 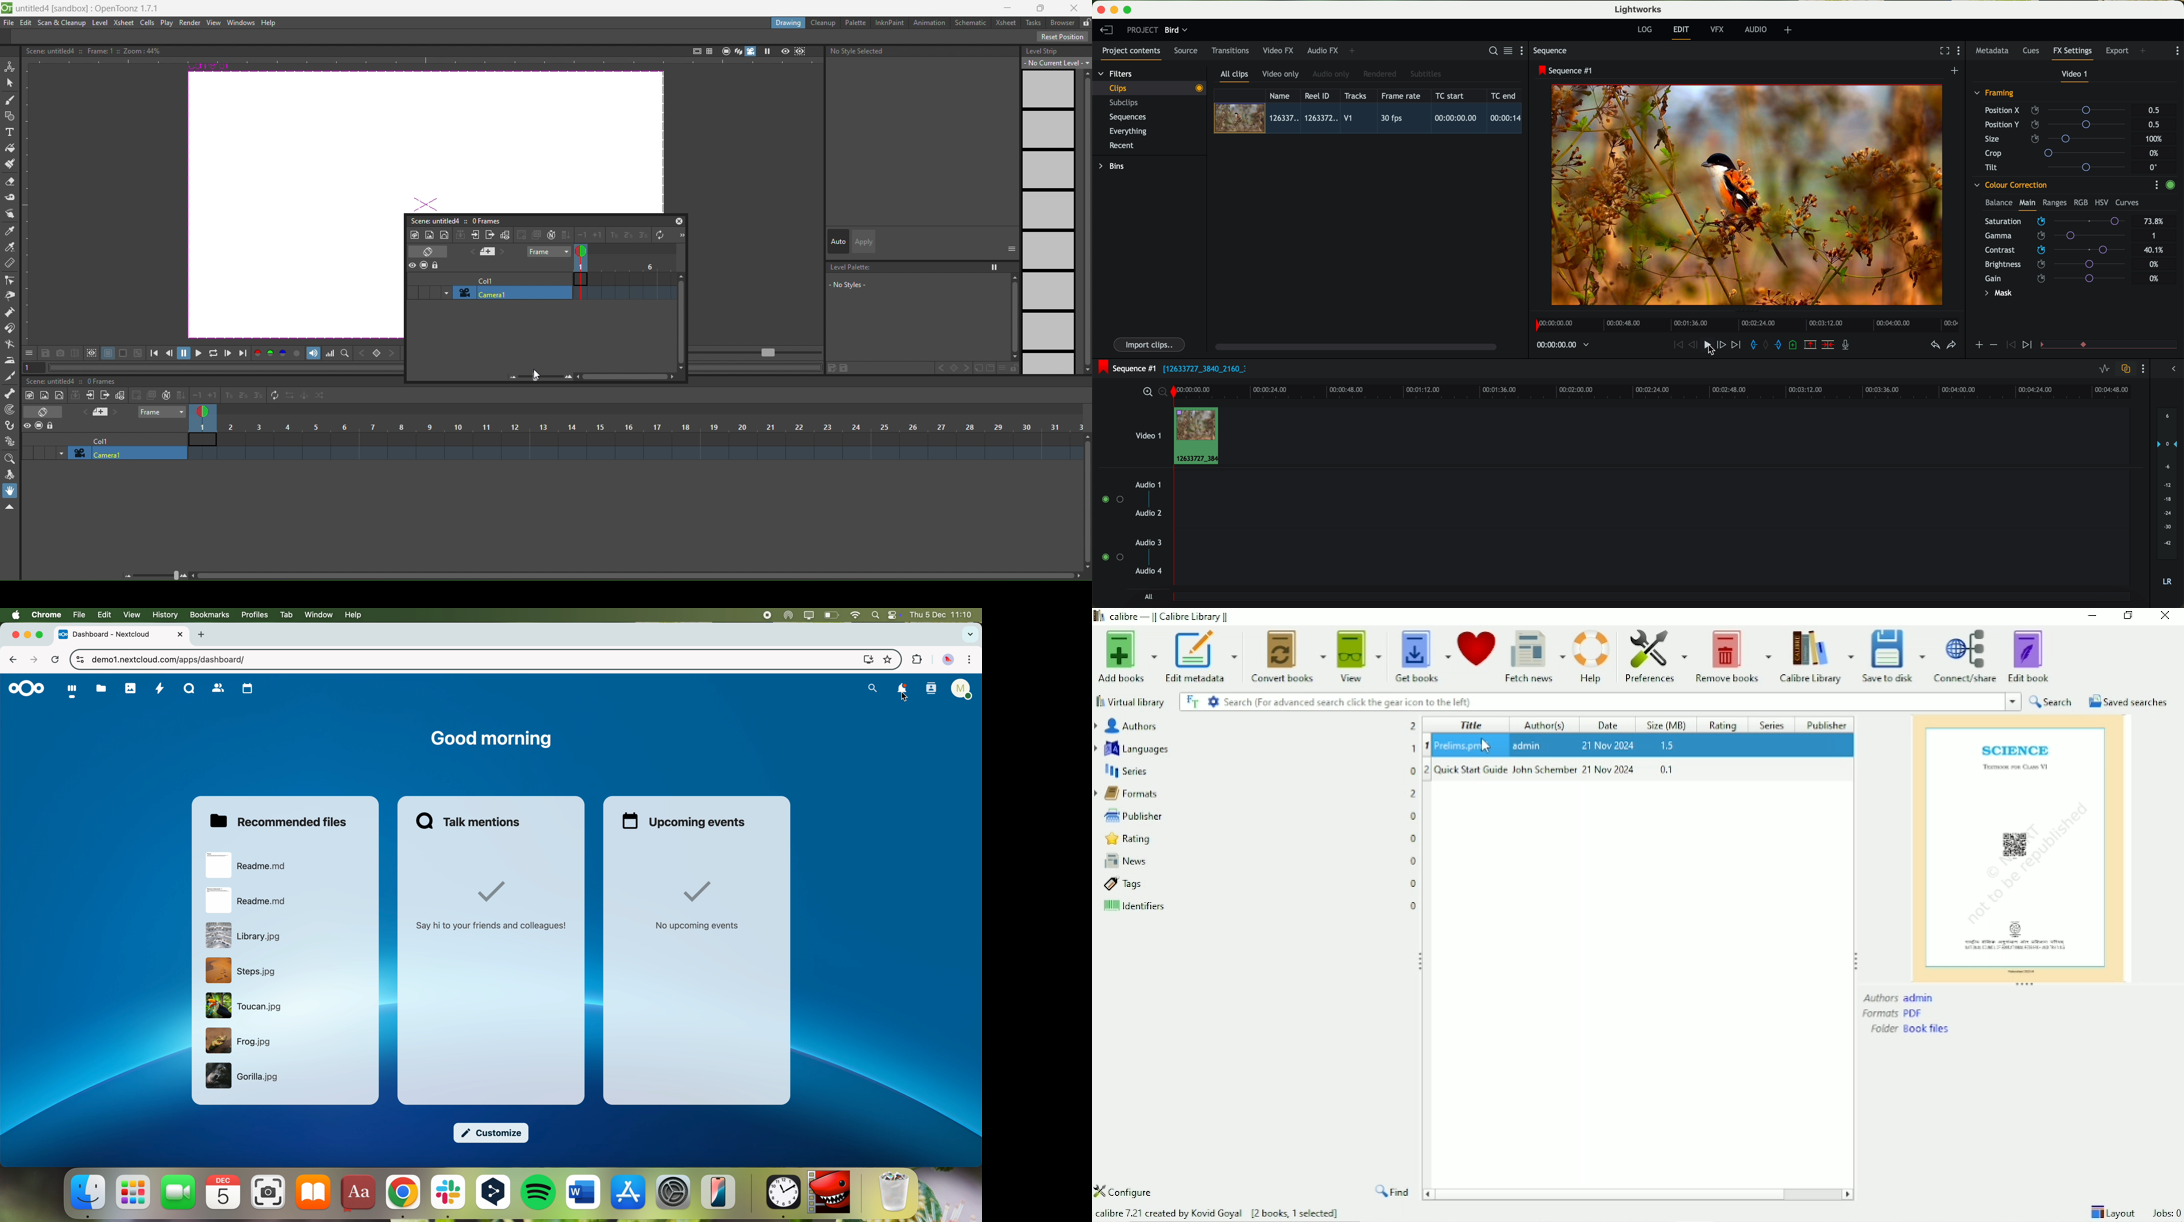 What do you see at coordinates (1132, 54) in the screenshot?
I see `project contents` at bounding box center [1132, 54].